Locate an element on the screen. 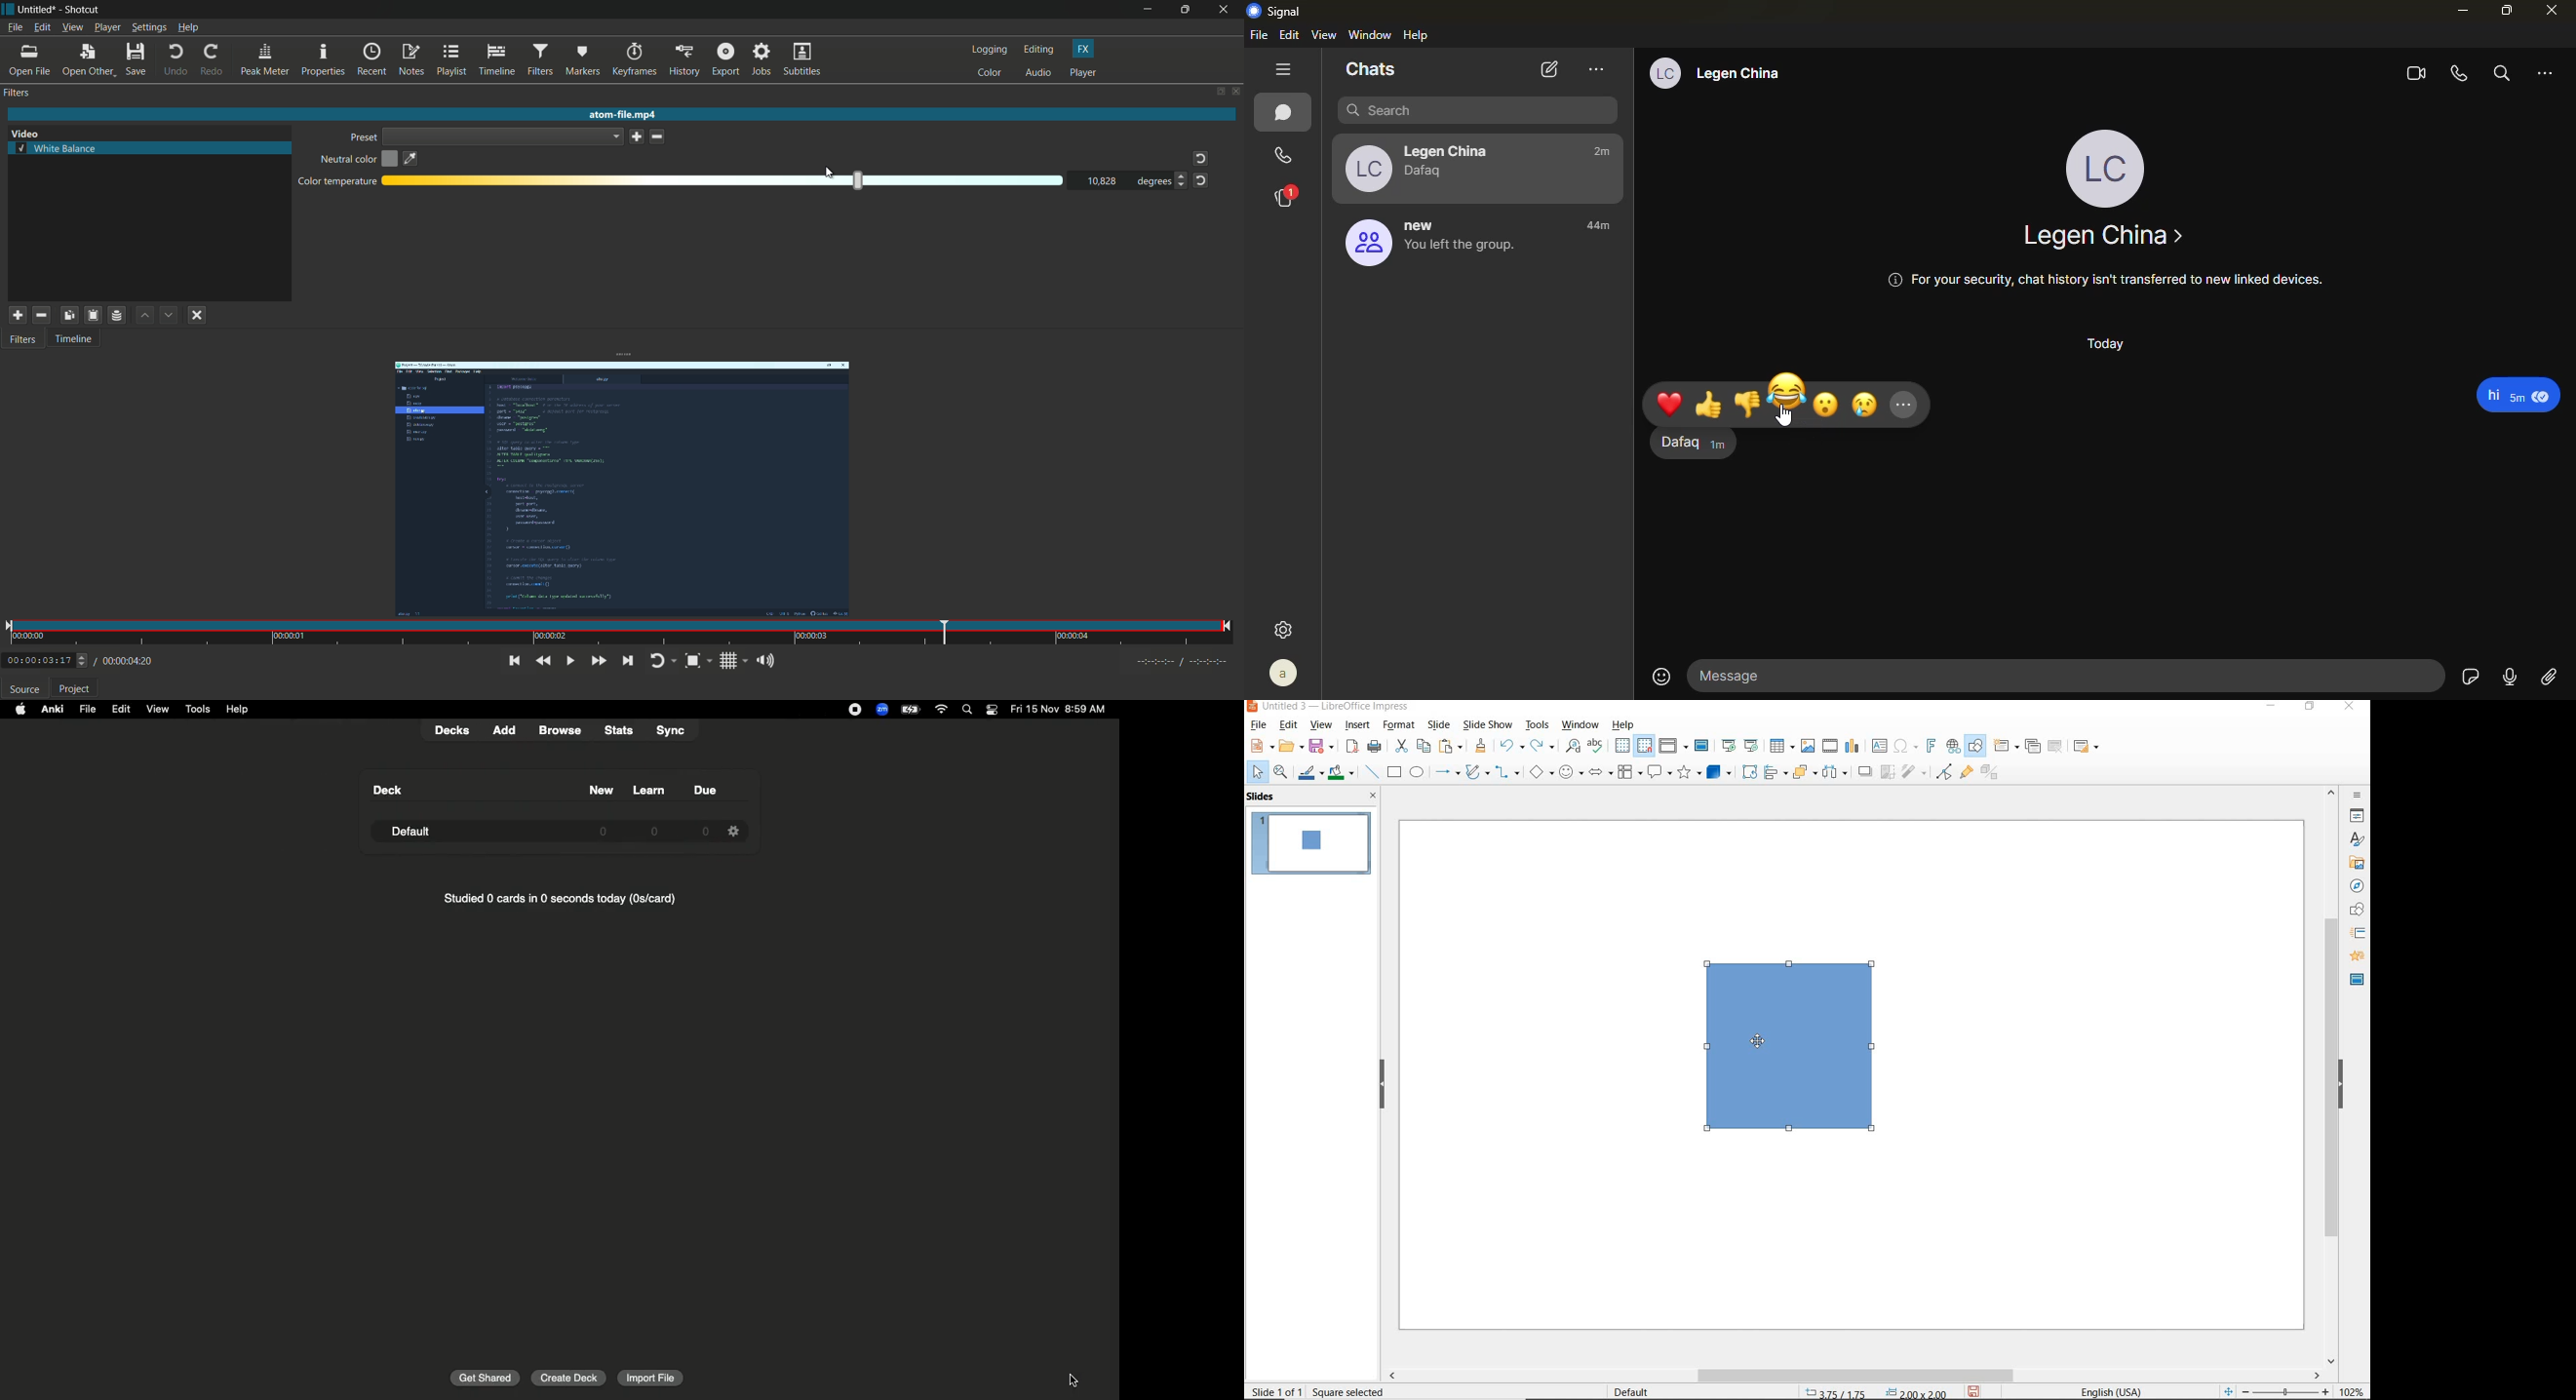  format is located at coordinates (1400, 725).